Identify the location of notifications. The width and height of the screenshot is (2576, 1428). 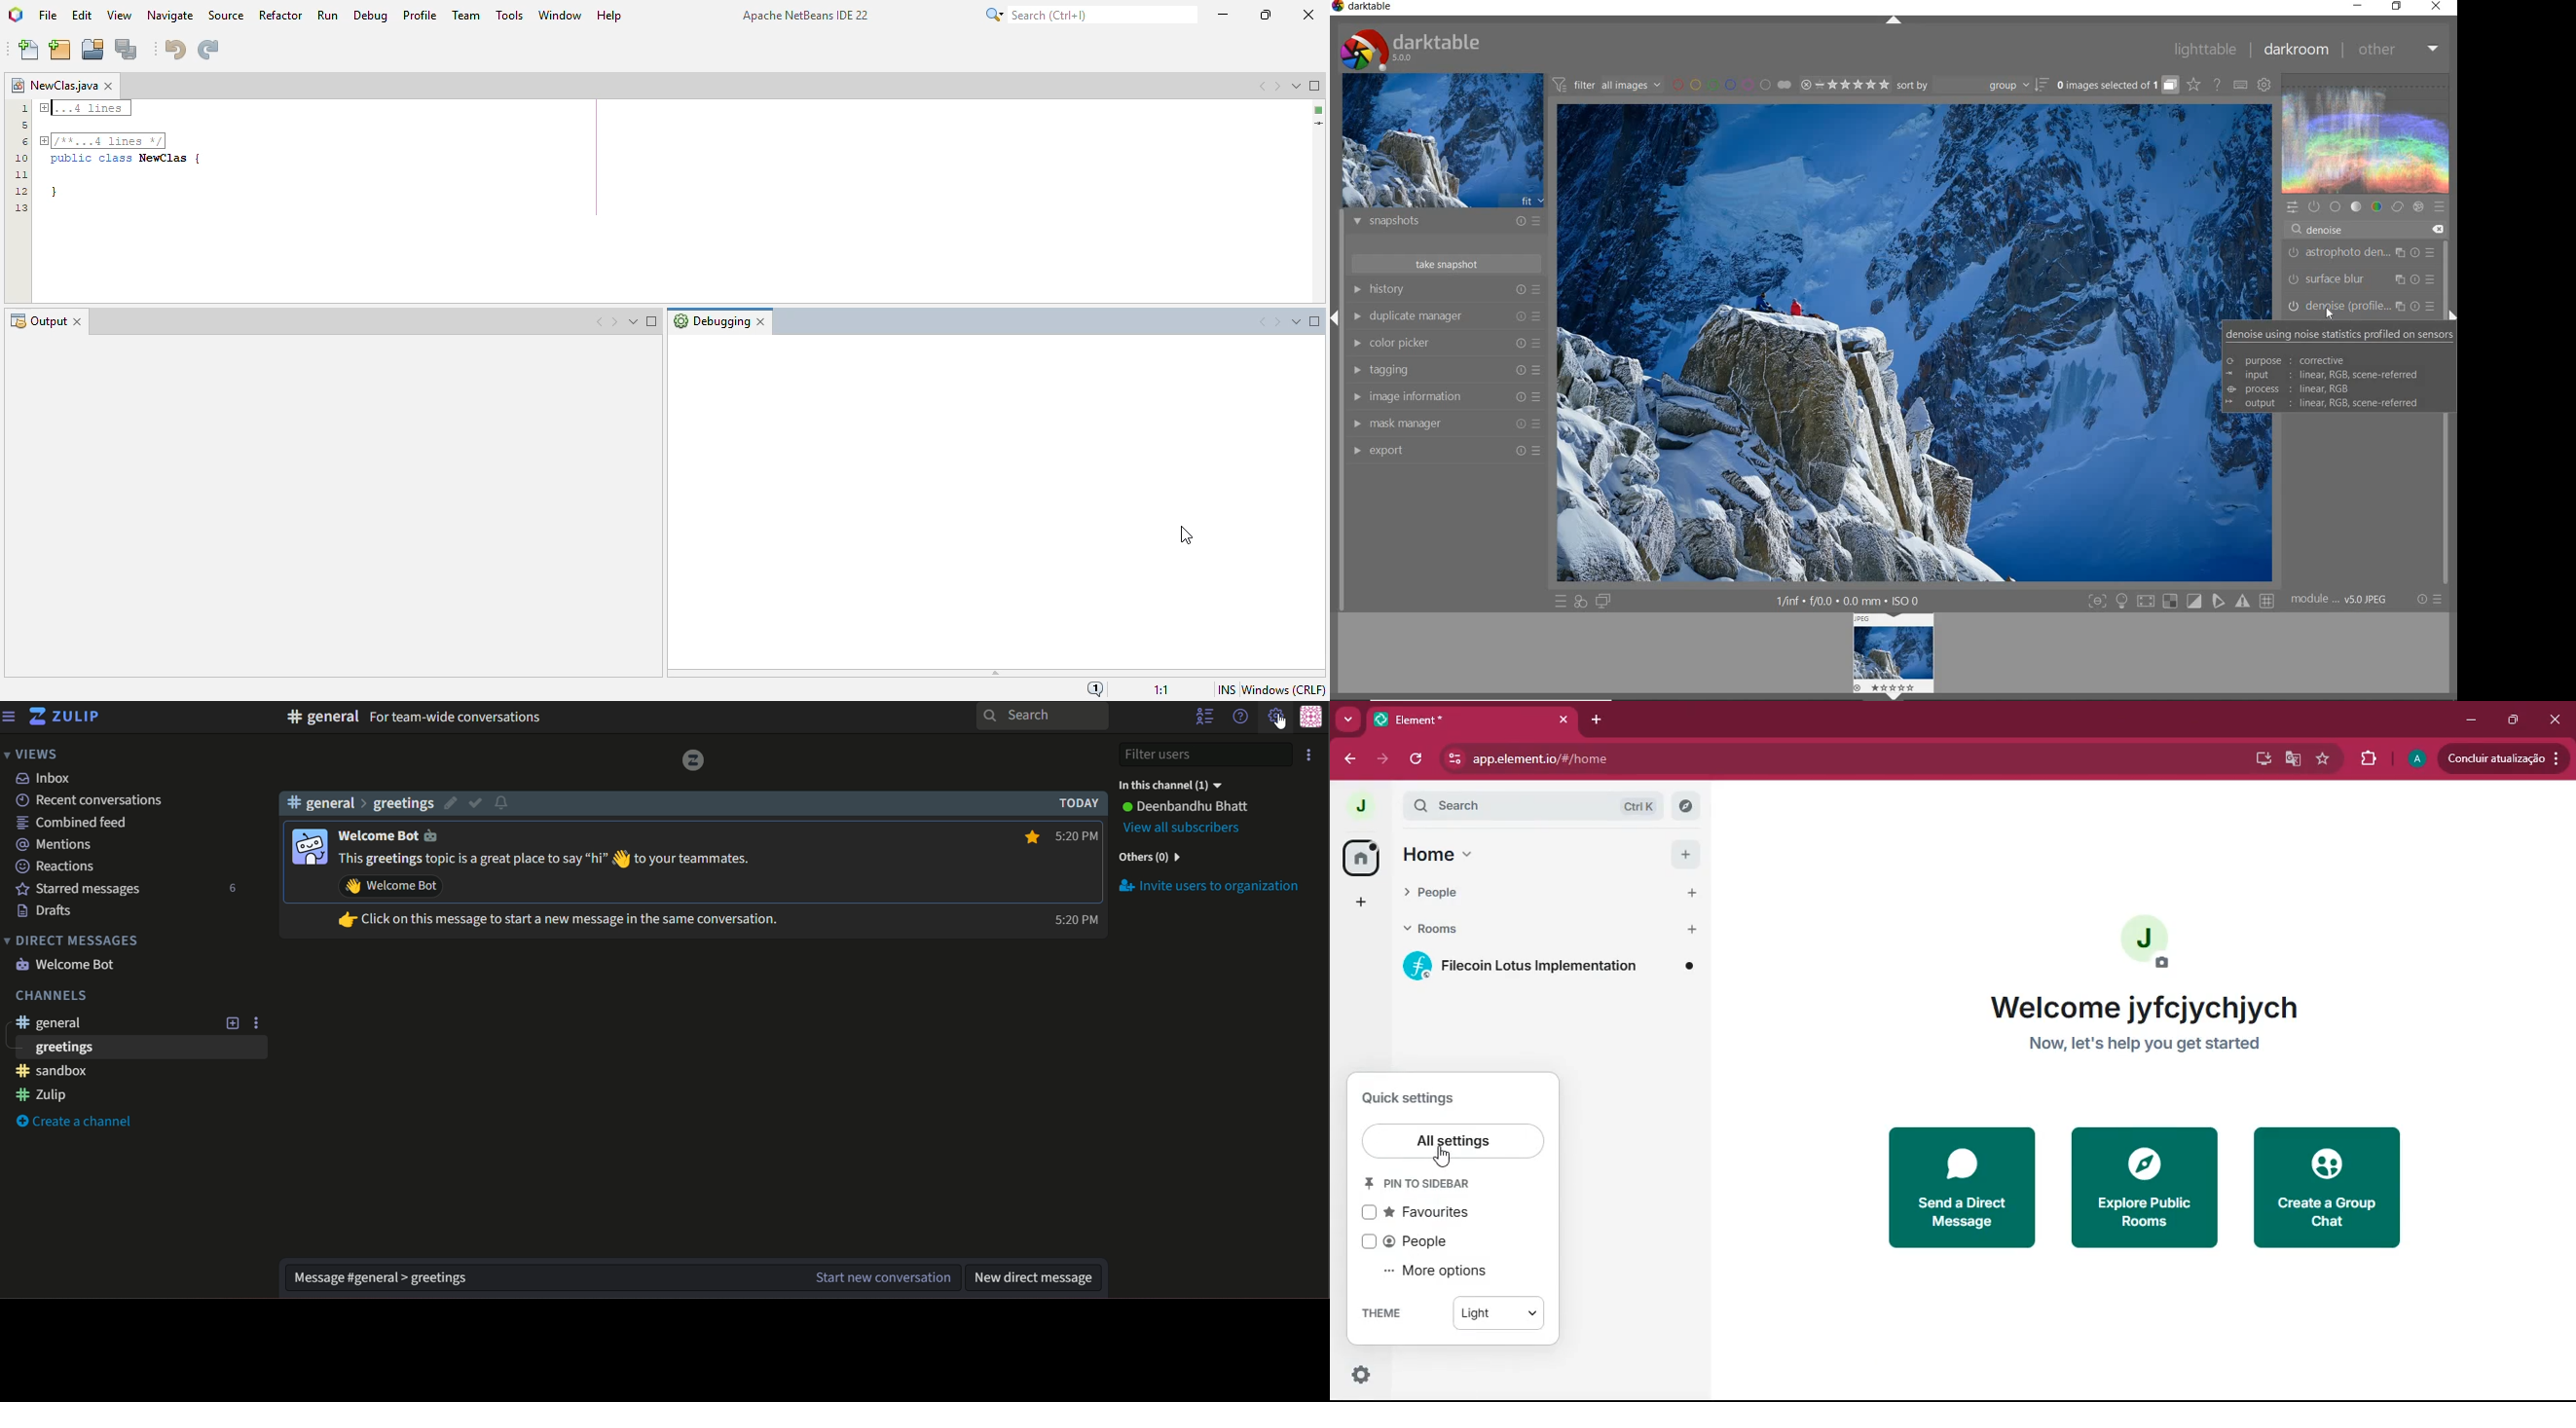
(1096, 688).